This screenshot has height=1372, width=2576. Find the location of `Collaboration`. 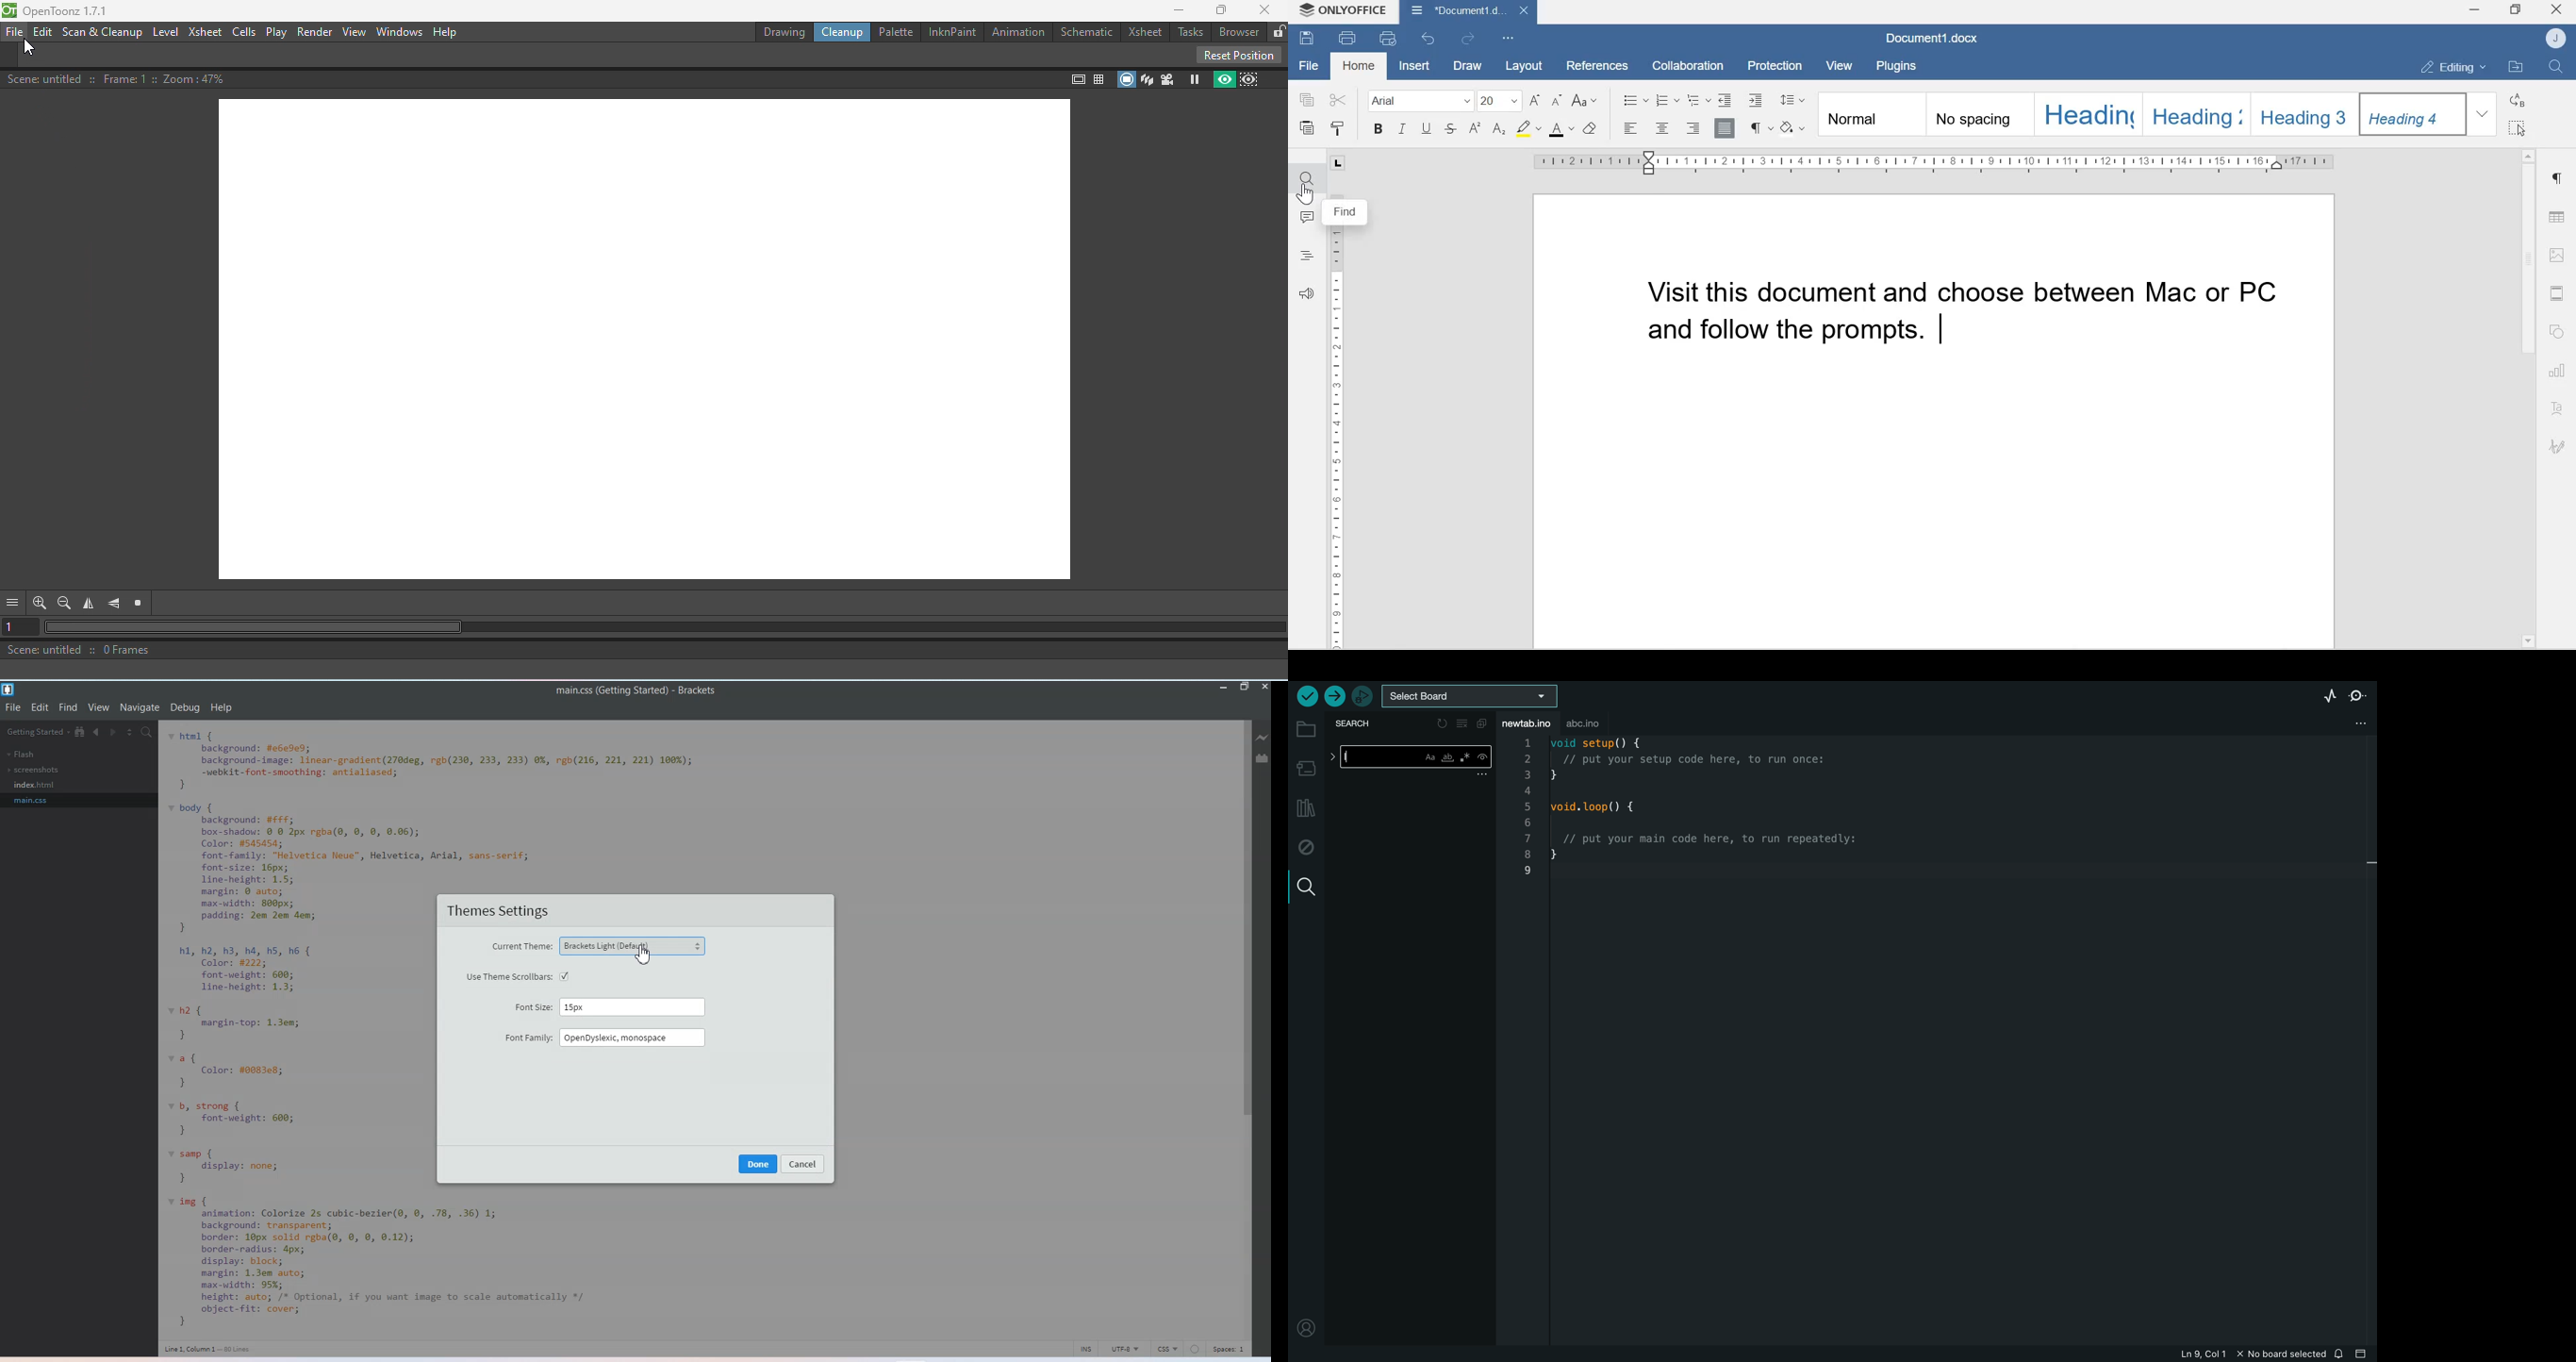

Collaboration is located at coordinates (1683, 64).